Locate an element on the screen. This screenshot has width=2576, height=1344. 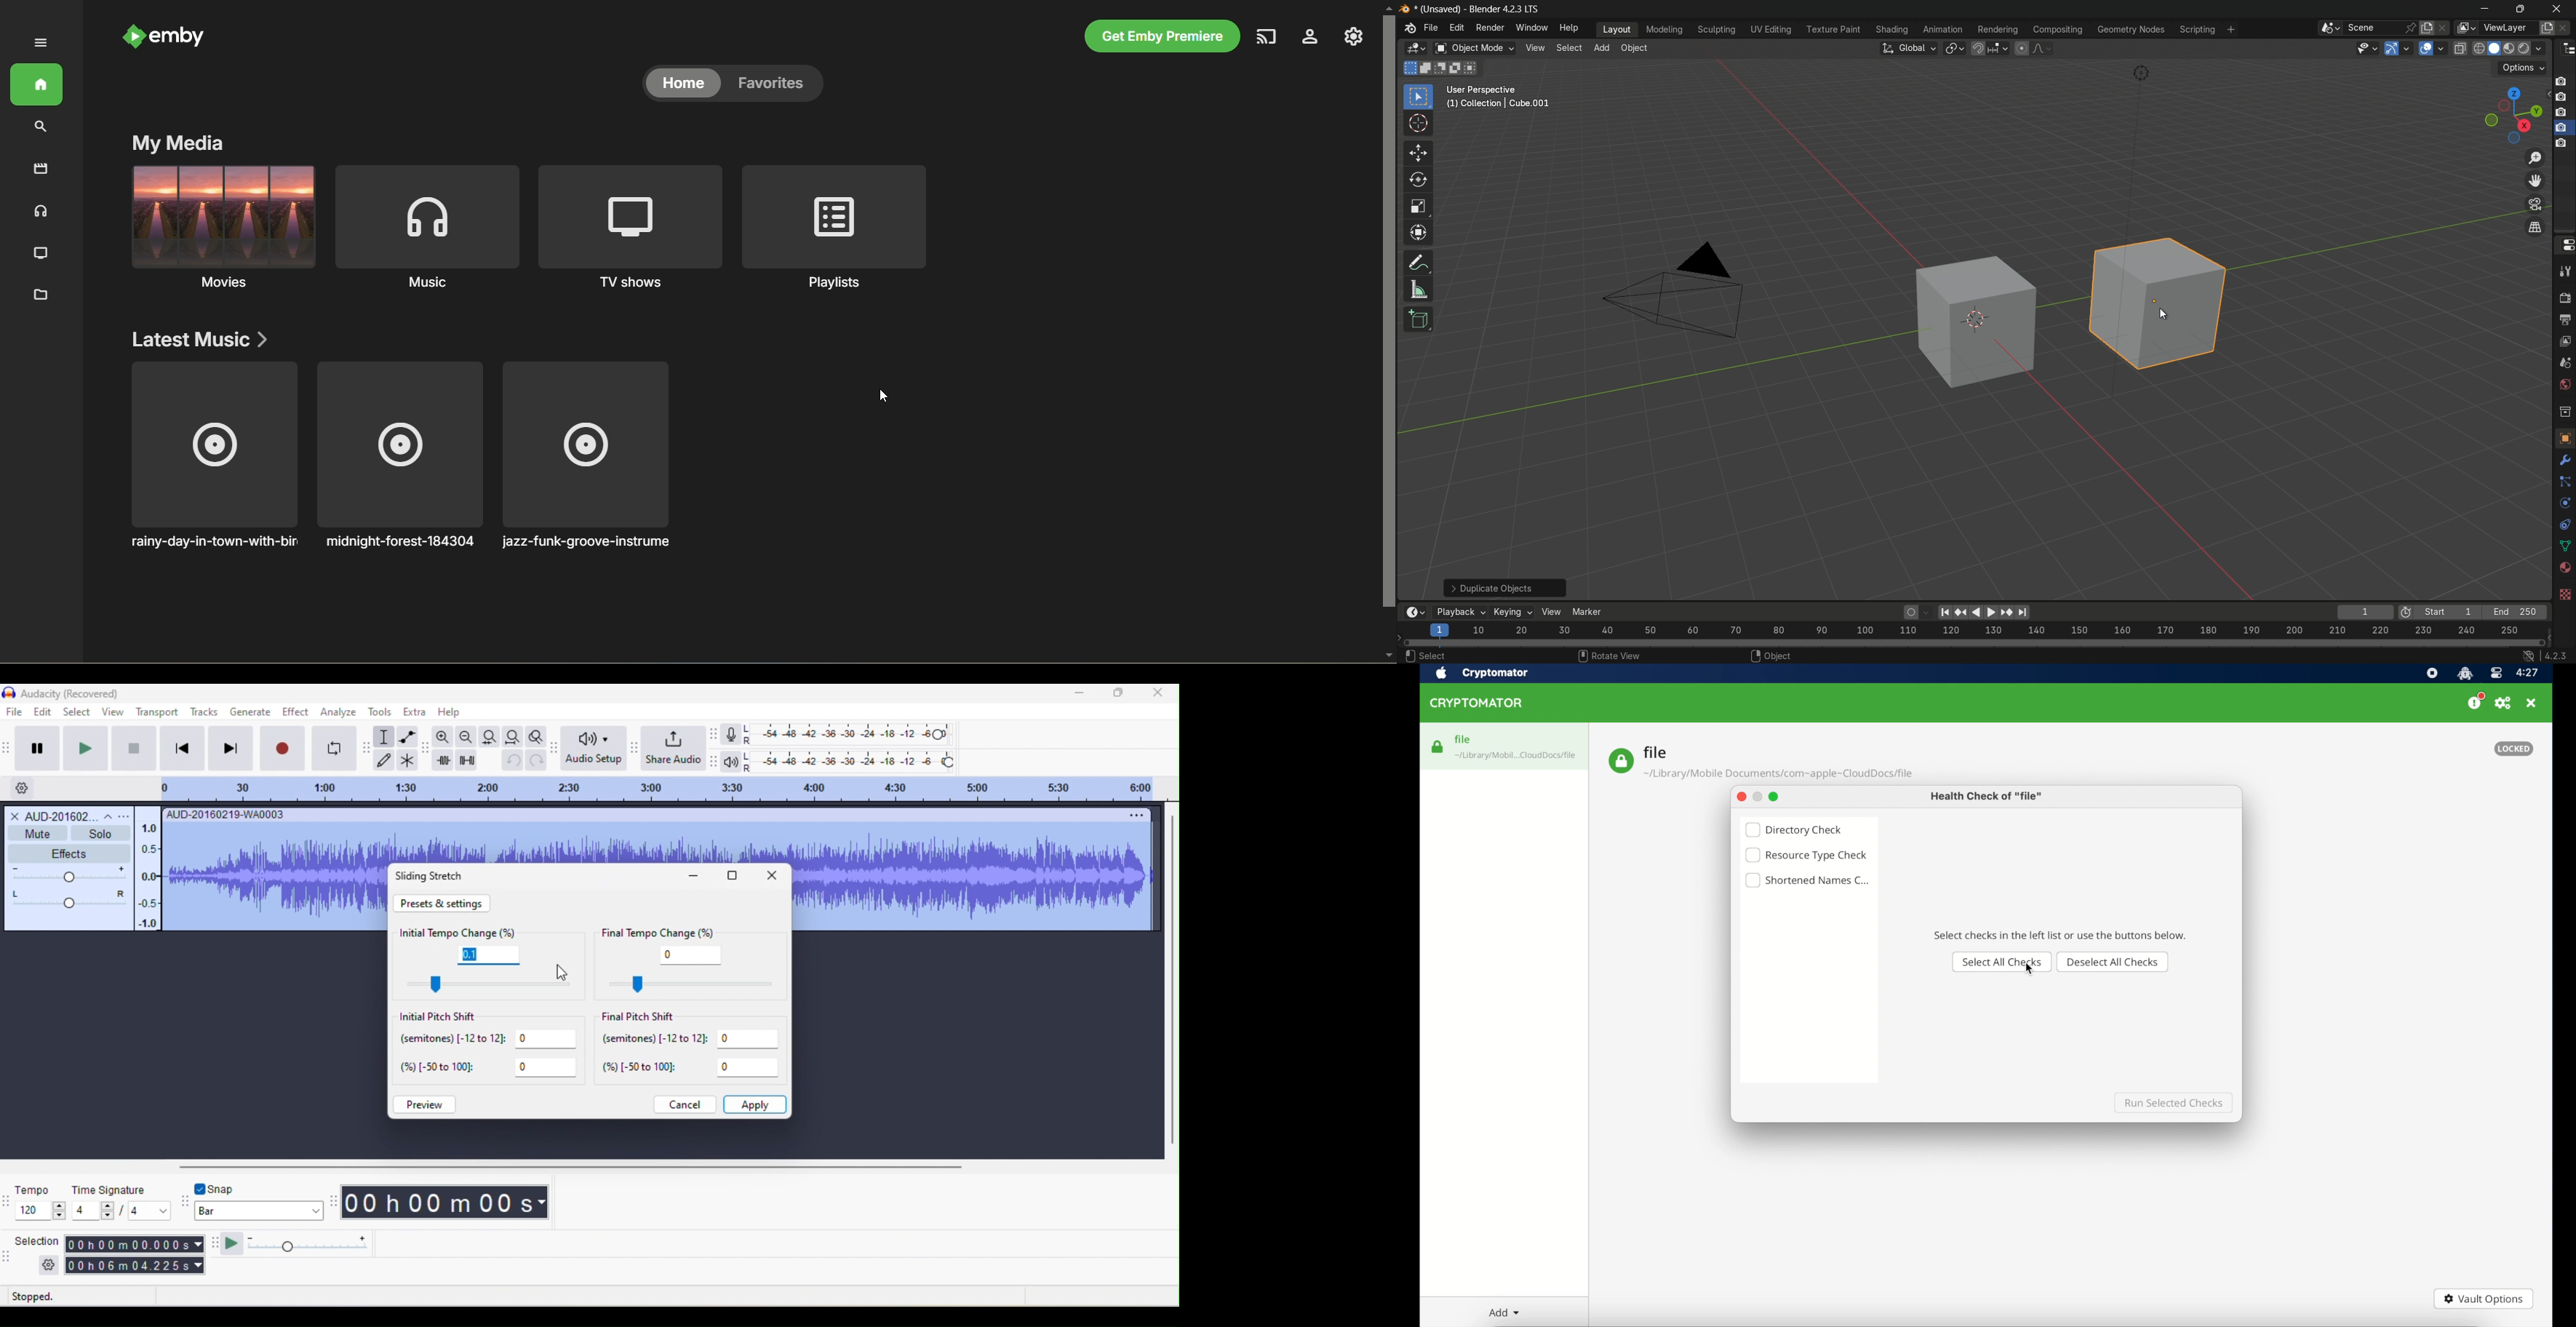
maximize is located at coordinates (1775, 796).